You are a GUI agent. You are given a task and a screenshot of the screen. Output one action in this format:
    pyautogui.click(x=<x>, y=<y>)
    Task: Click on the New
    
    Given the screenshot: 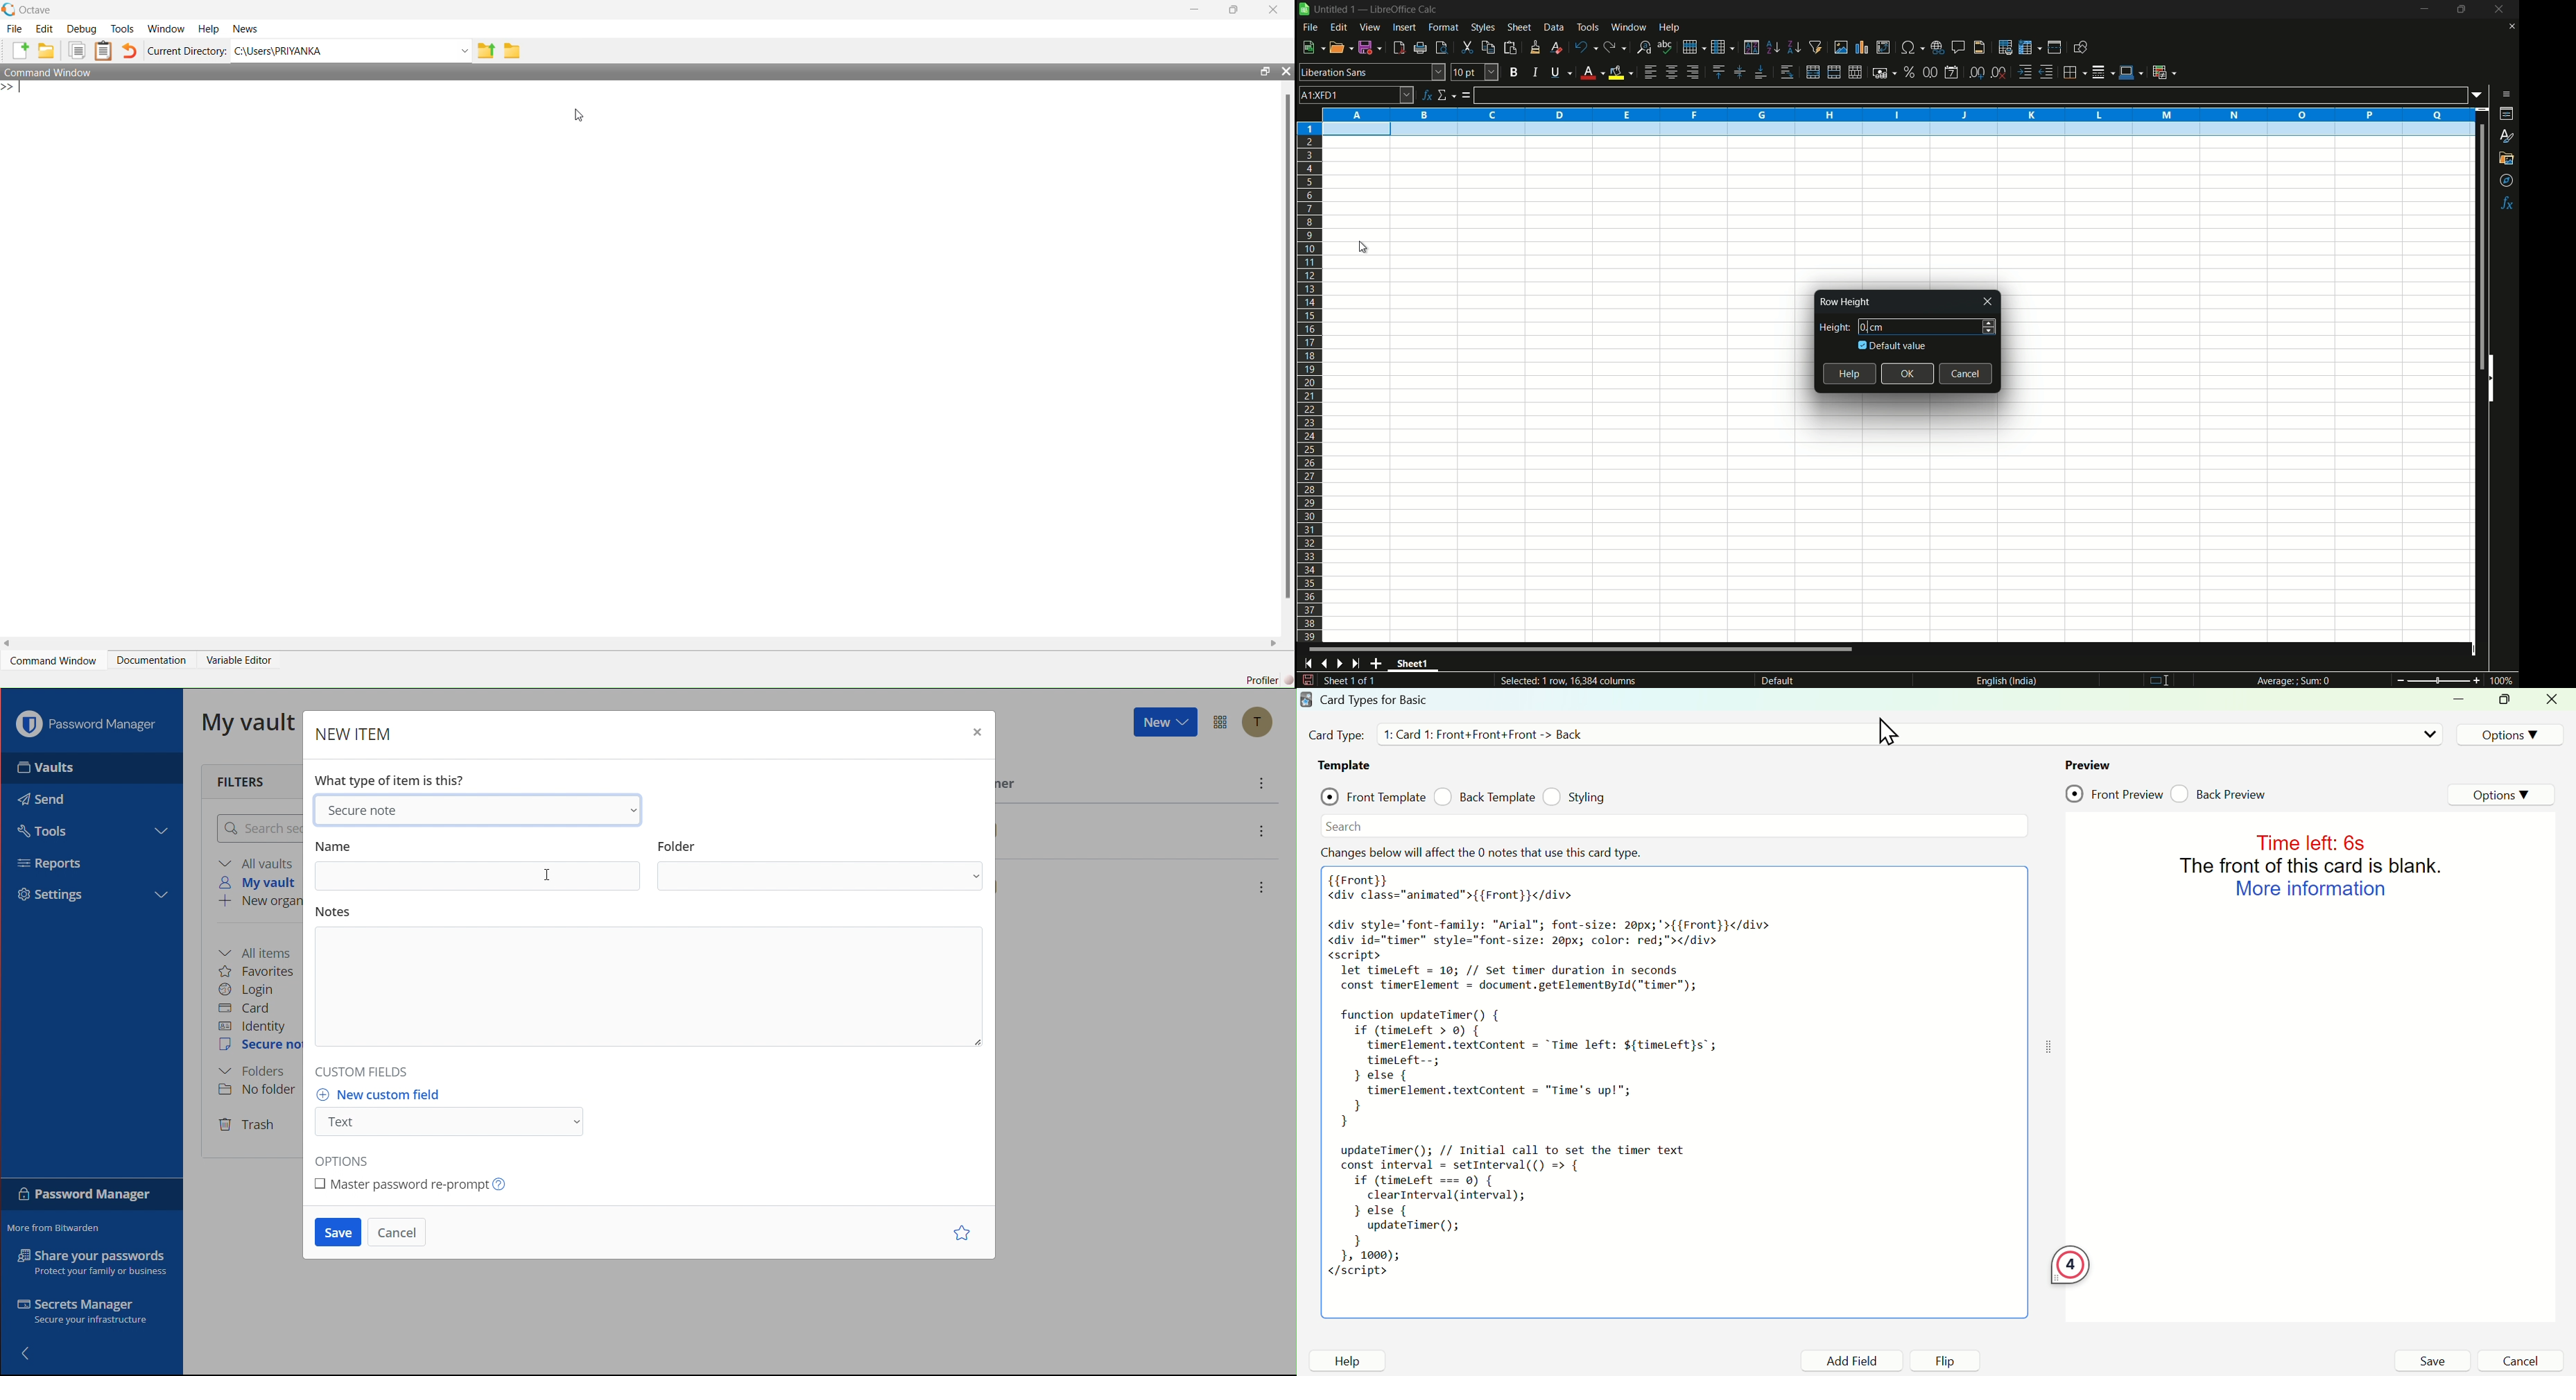 What is the action you would take?
    pyautogui.click(x=1165, y=724)
    